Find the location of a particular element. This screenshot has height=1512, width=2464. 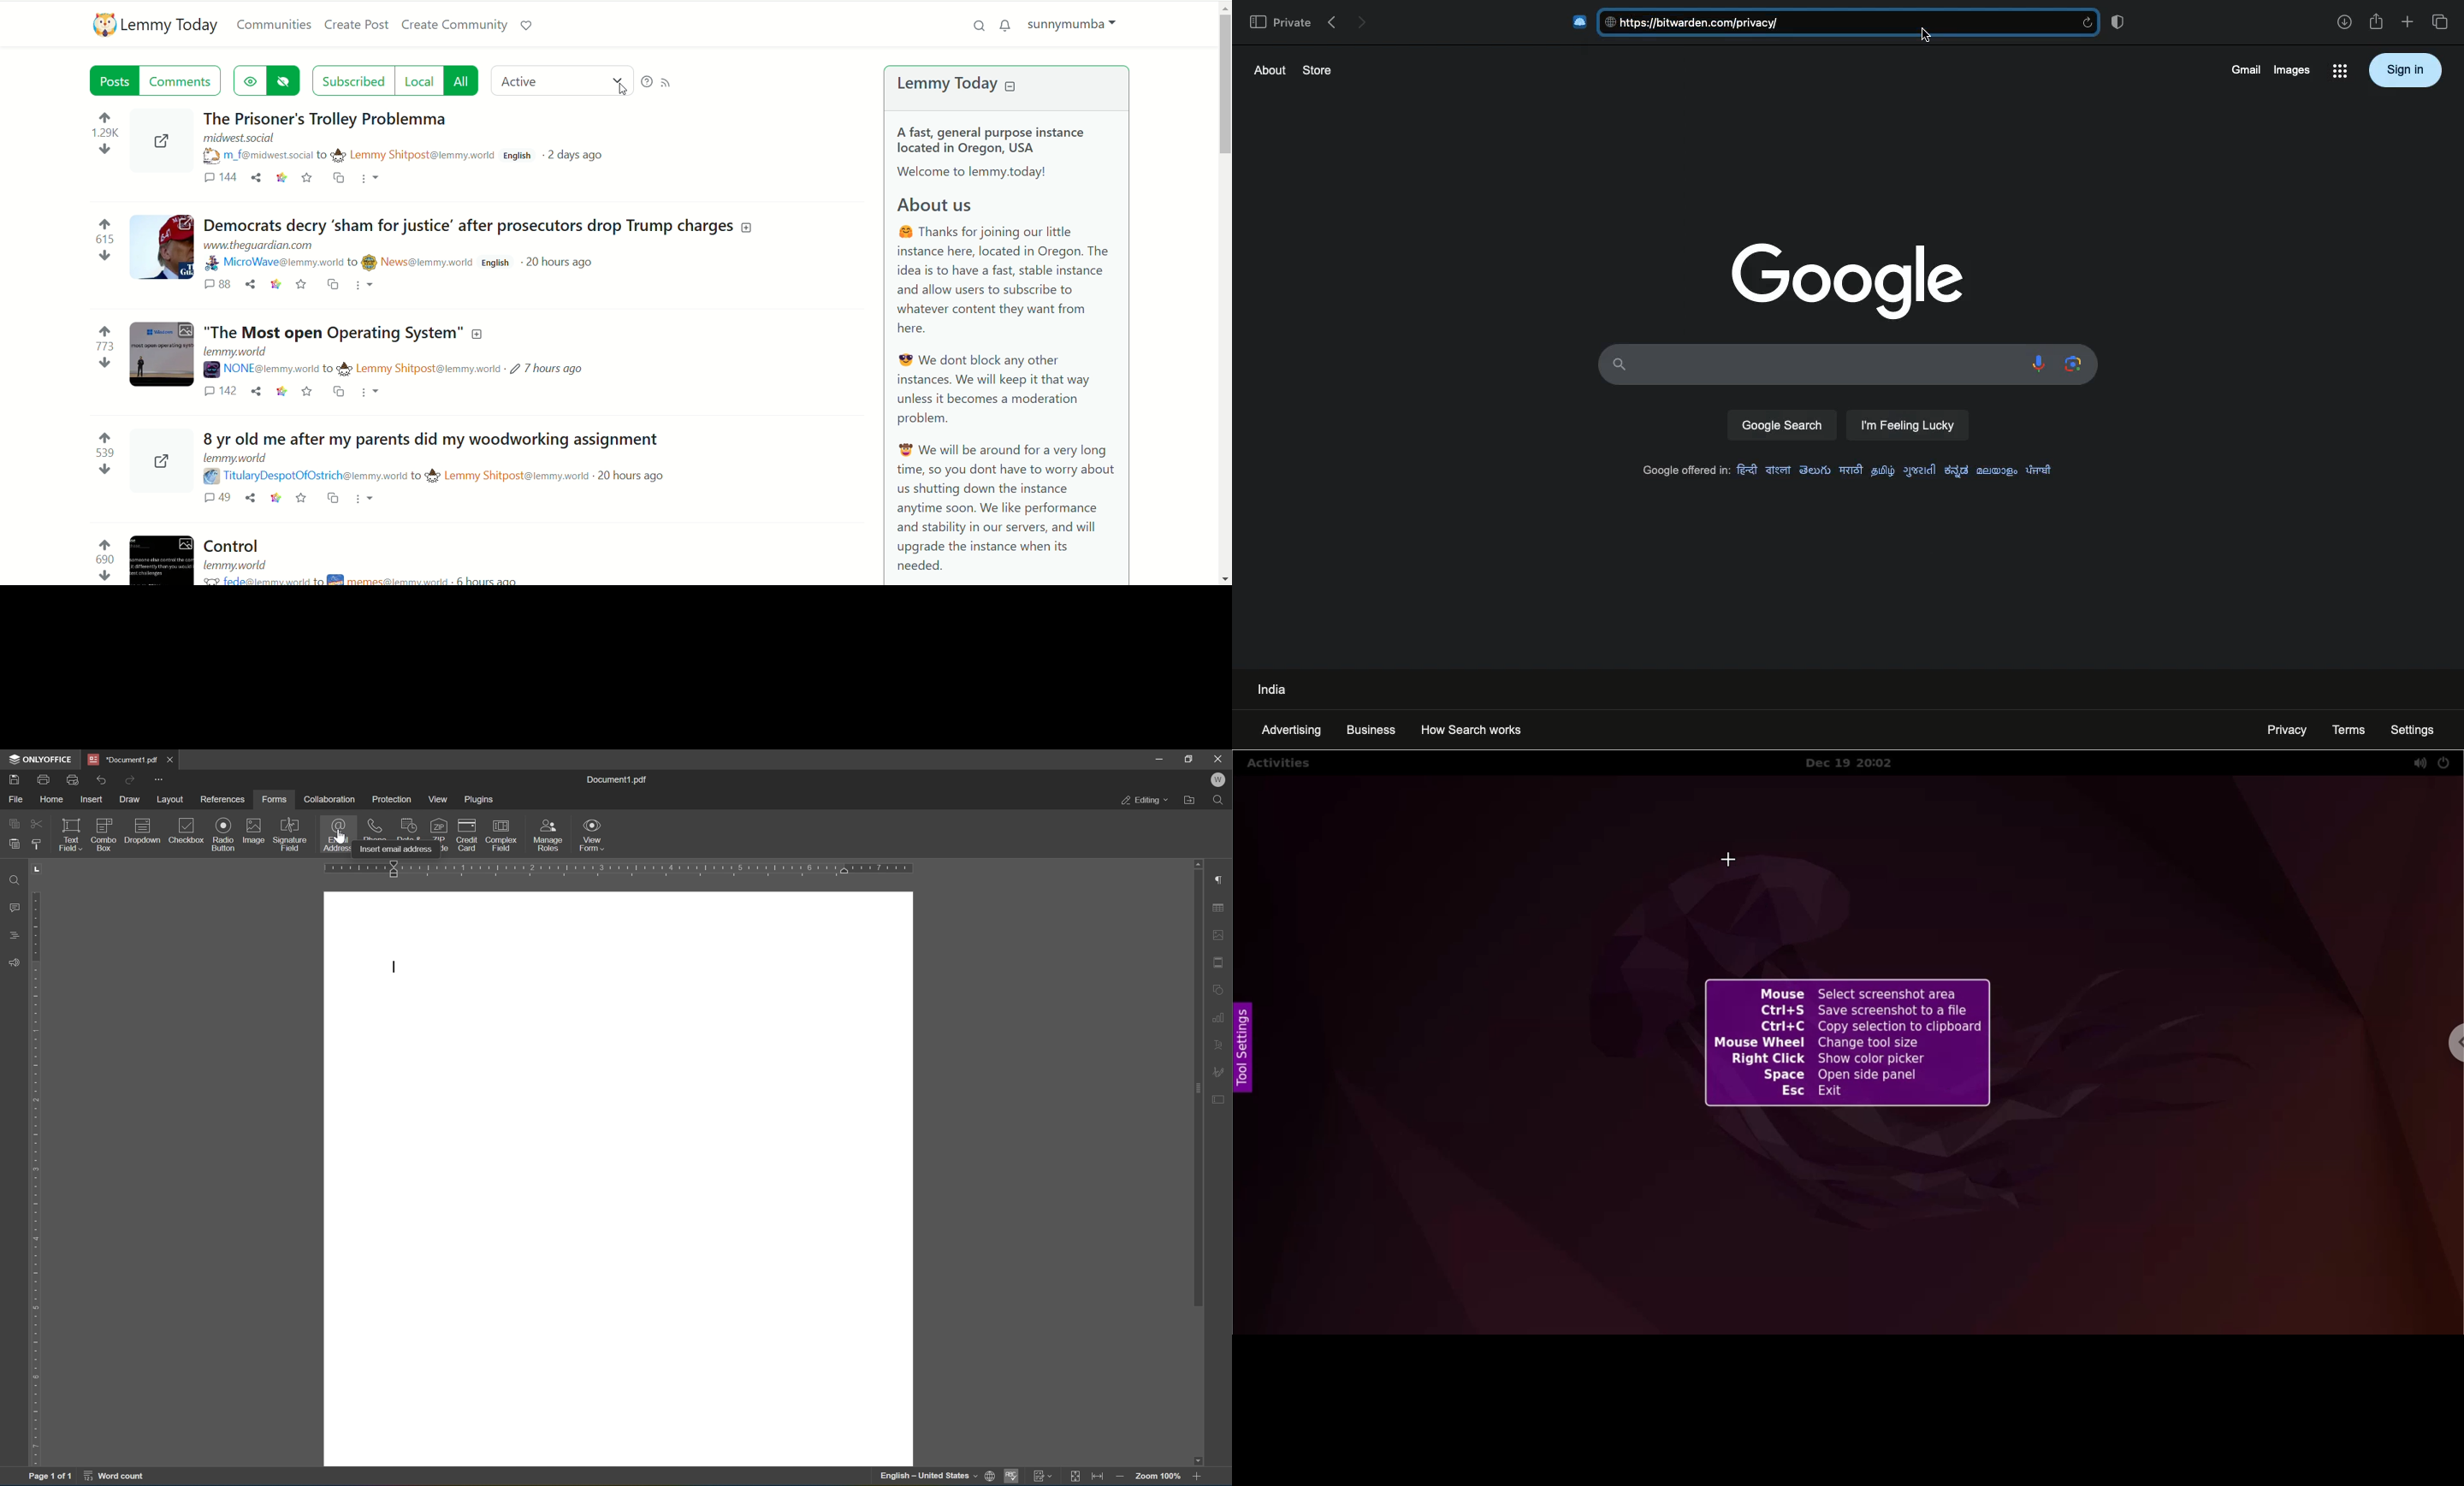

ONLYOFFICE is located at coordinates (38, 759).